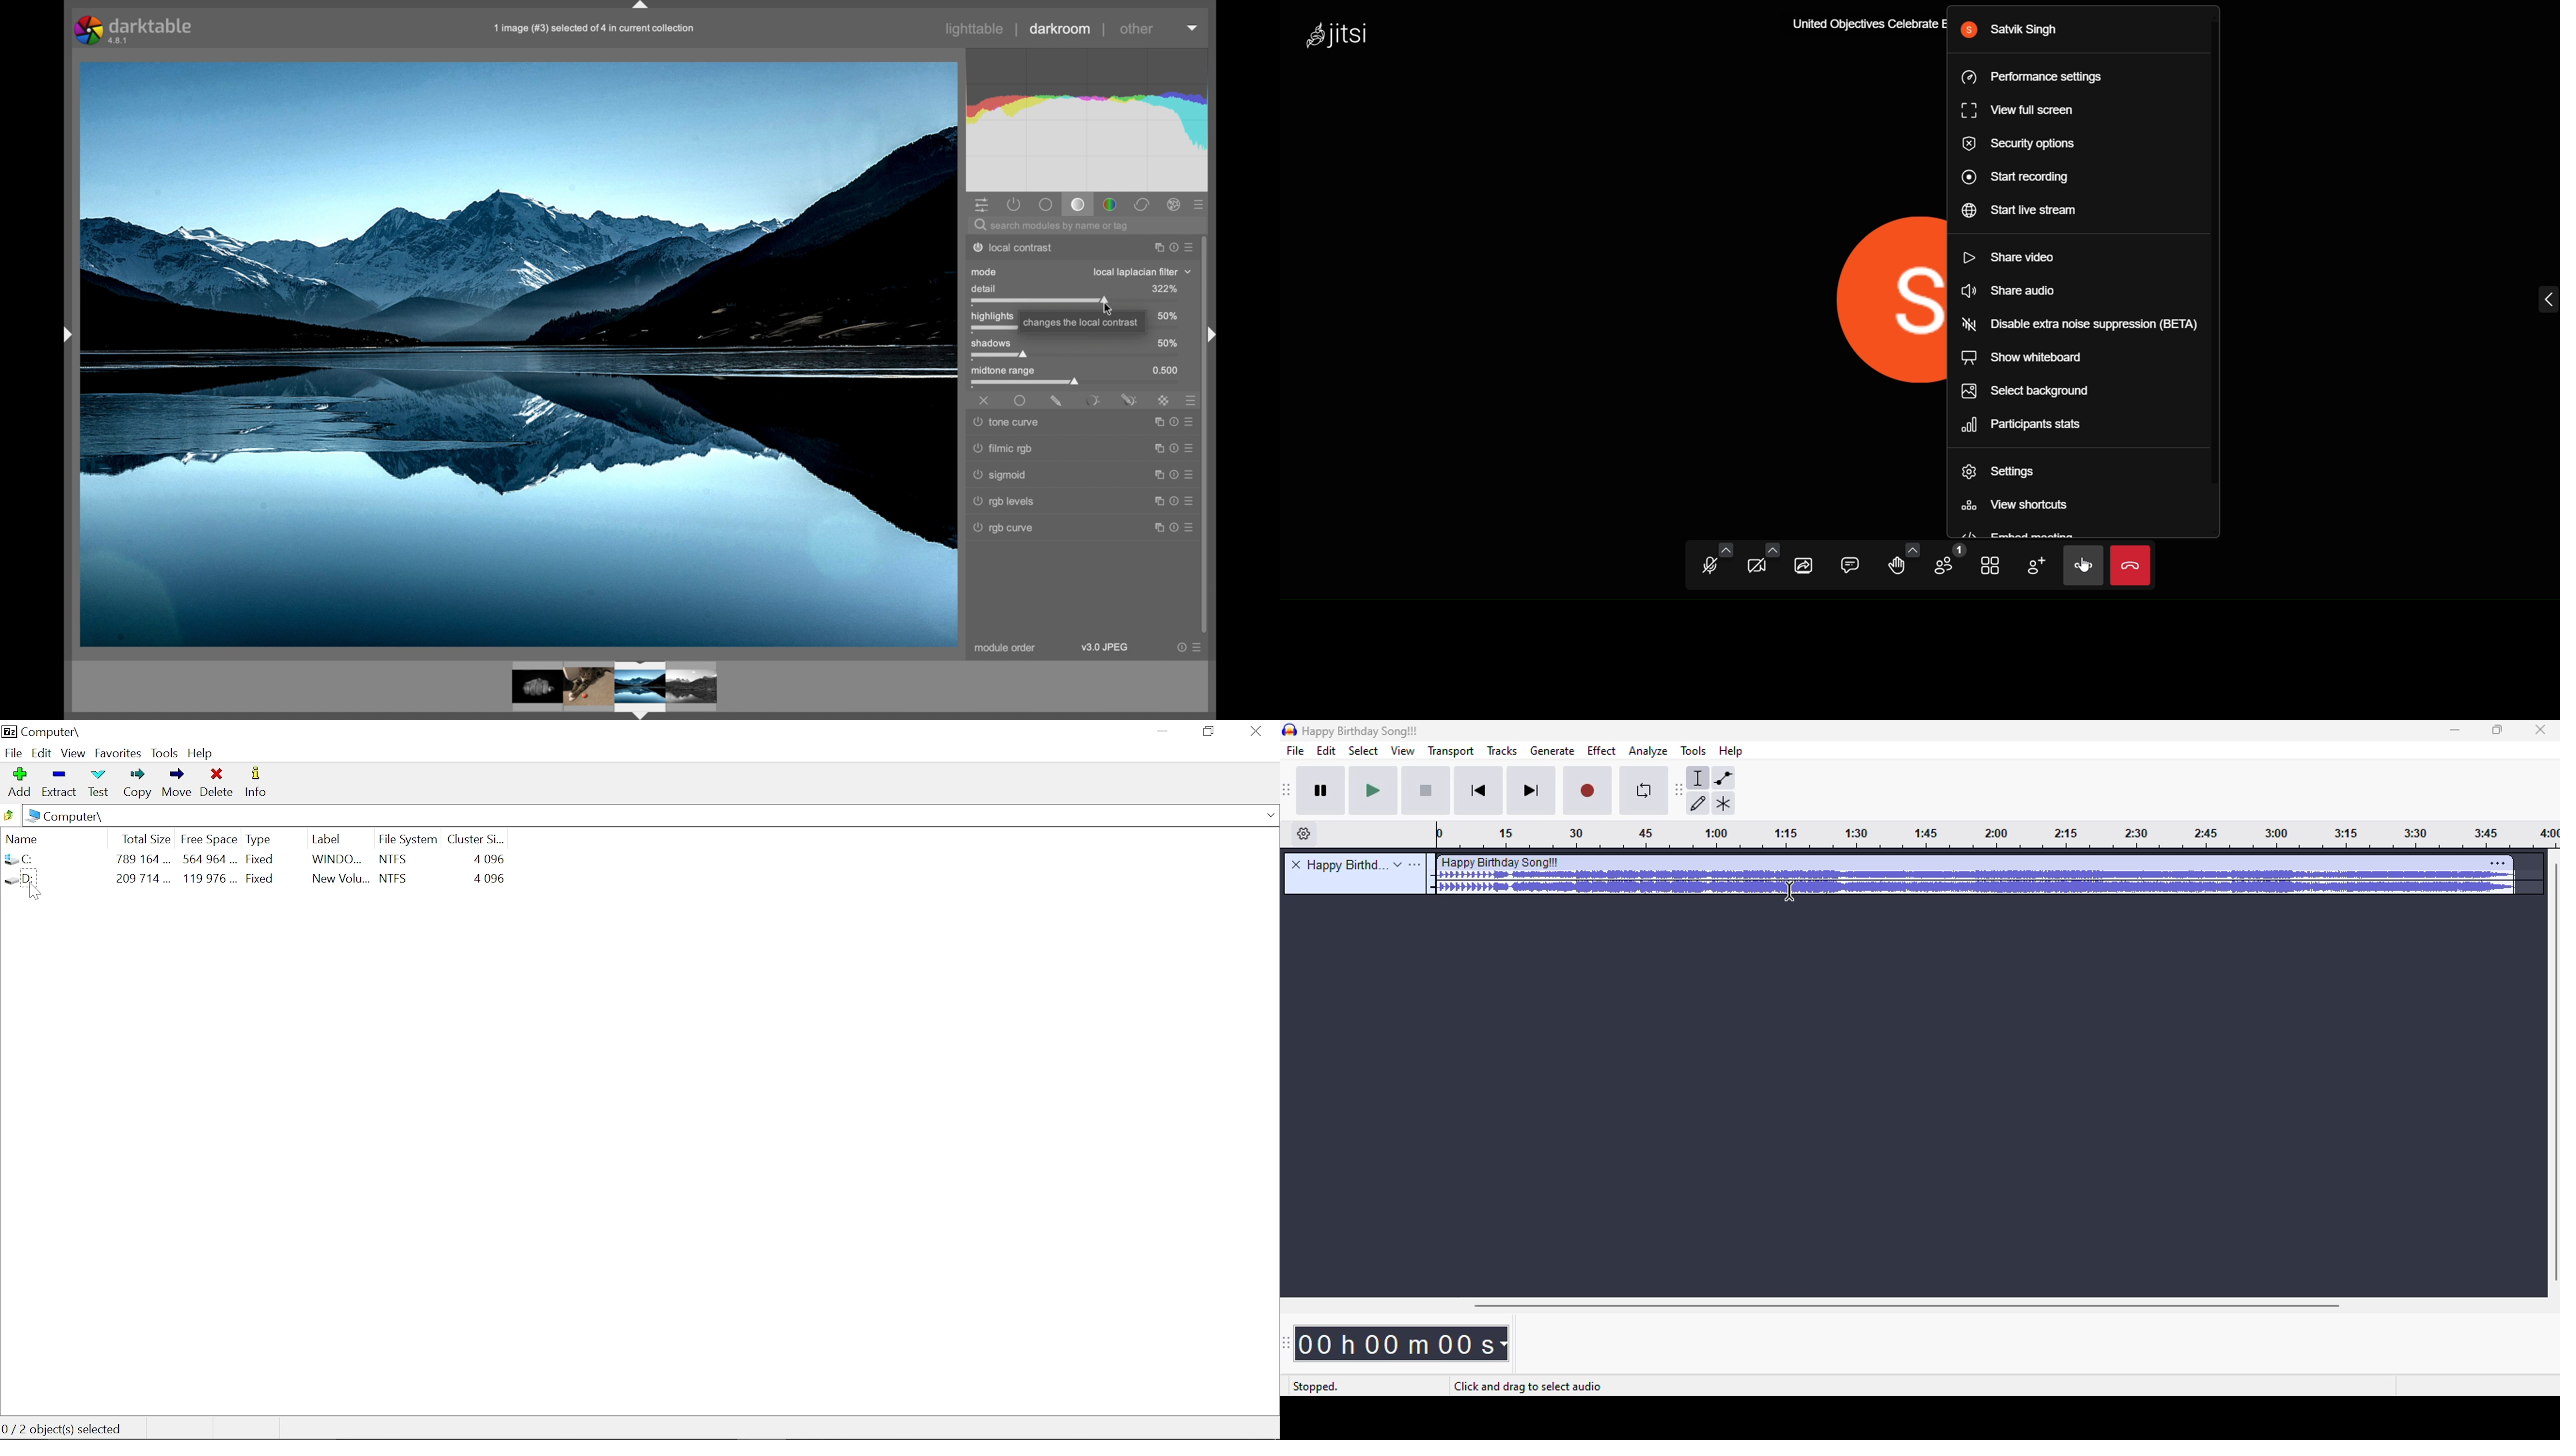 The image size is (2576, 1456). What do you see at coordinates (1976, 875) in the screenshot?
I see `audio track` at bounding box center [1976, 875].